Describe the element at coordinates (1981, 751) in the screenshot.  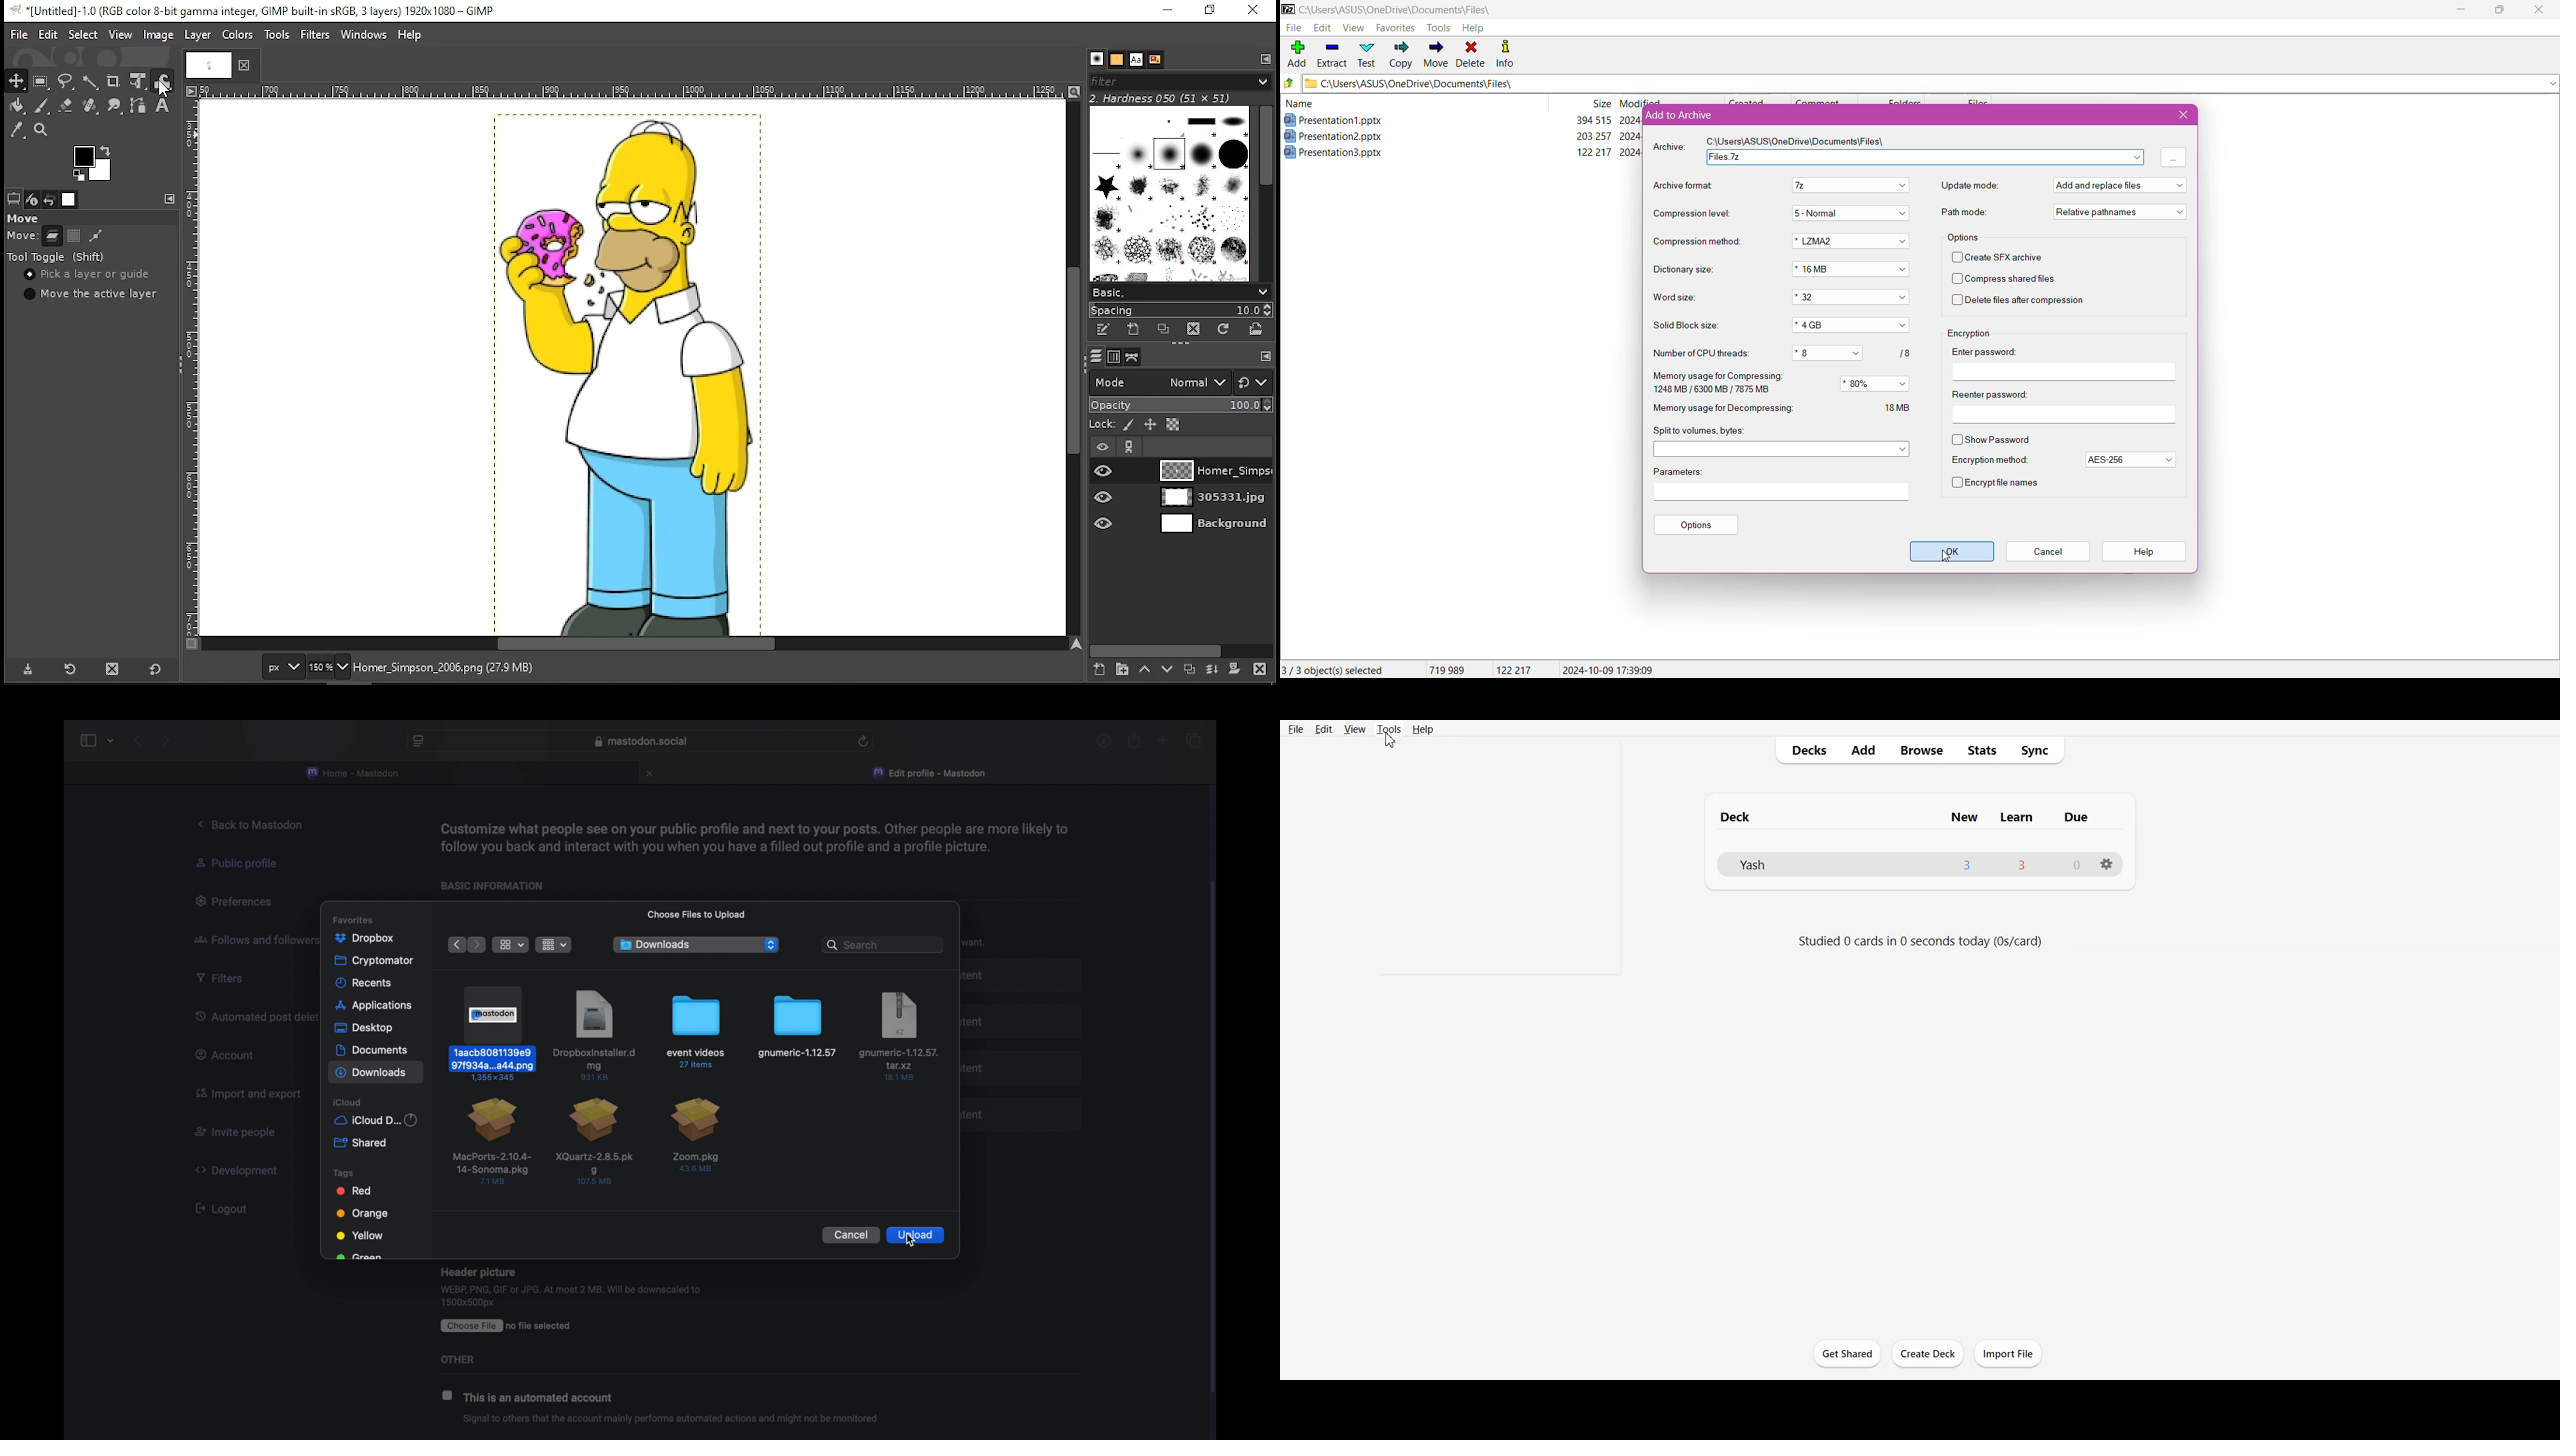
I see `Stats` at that location.